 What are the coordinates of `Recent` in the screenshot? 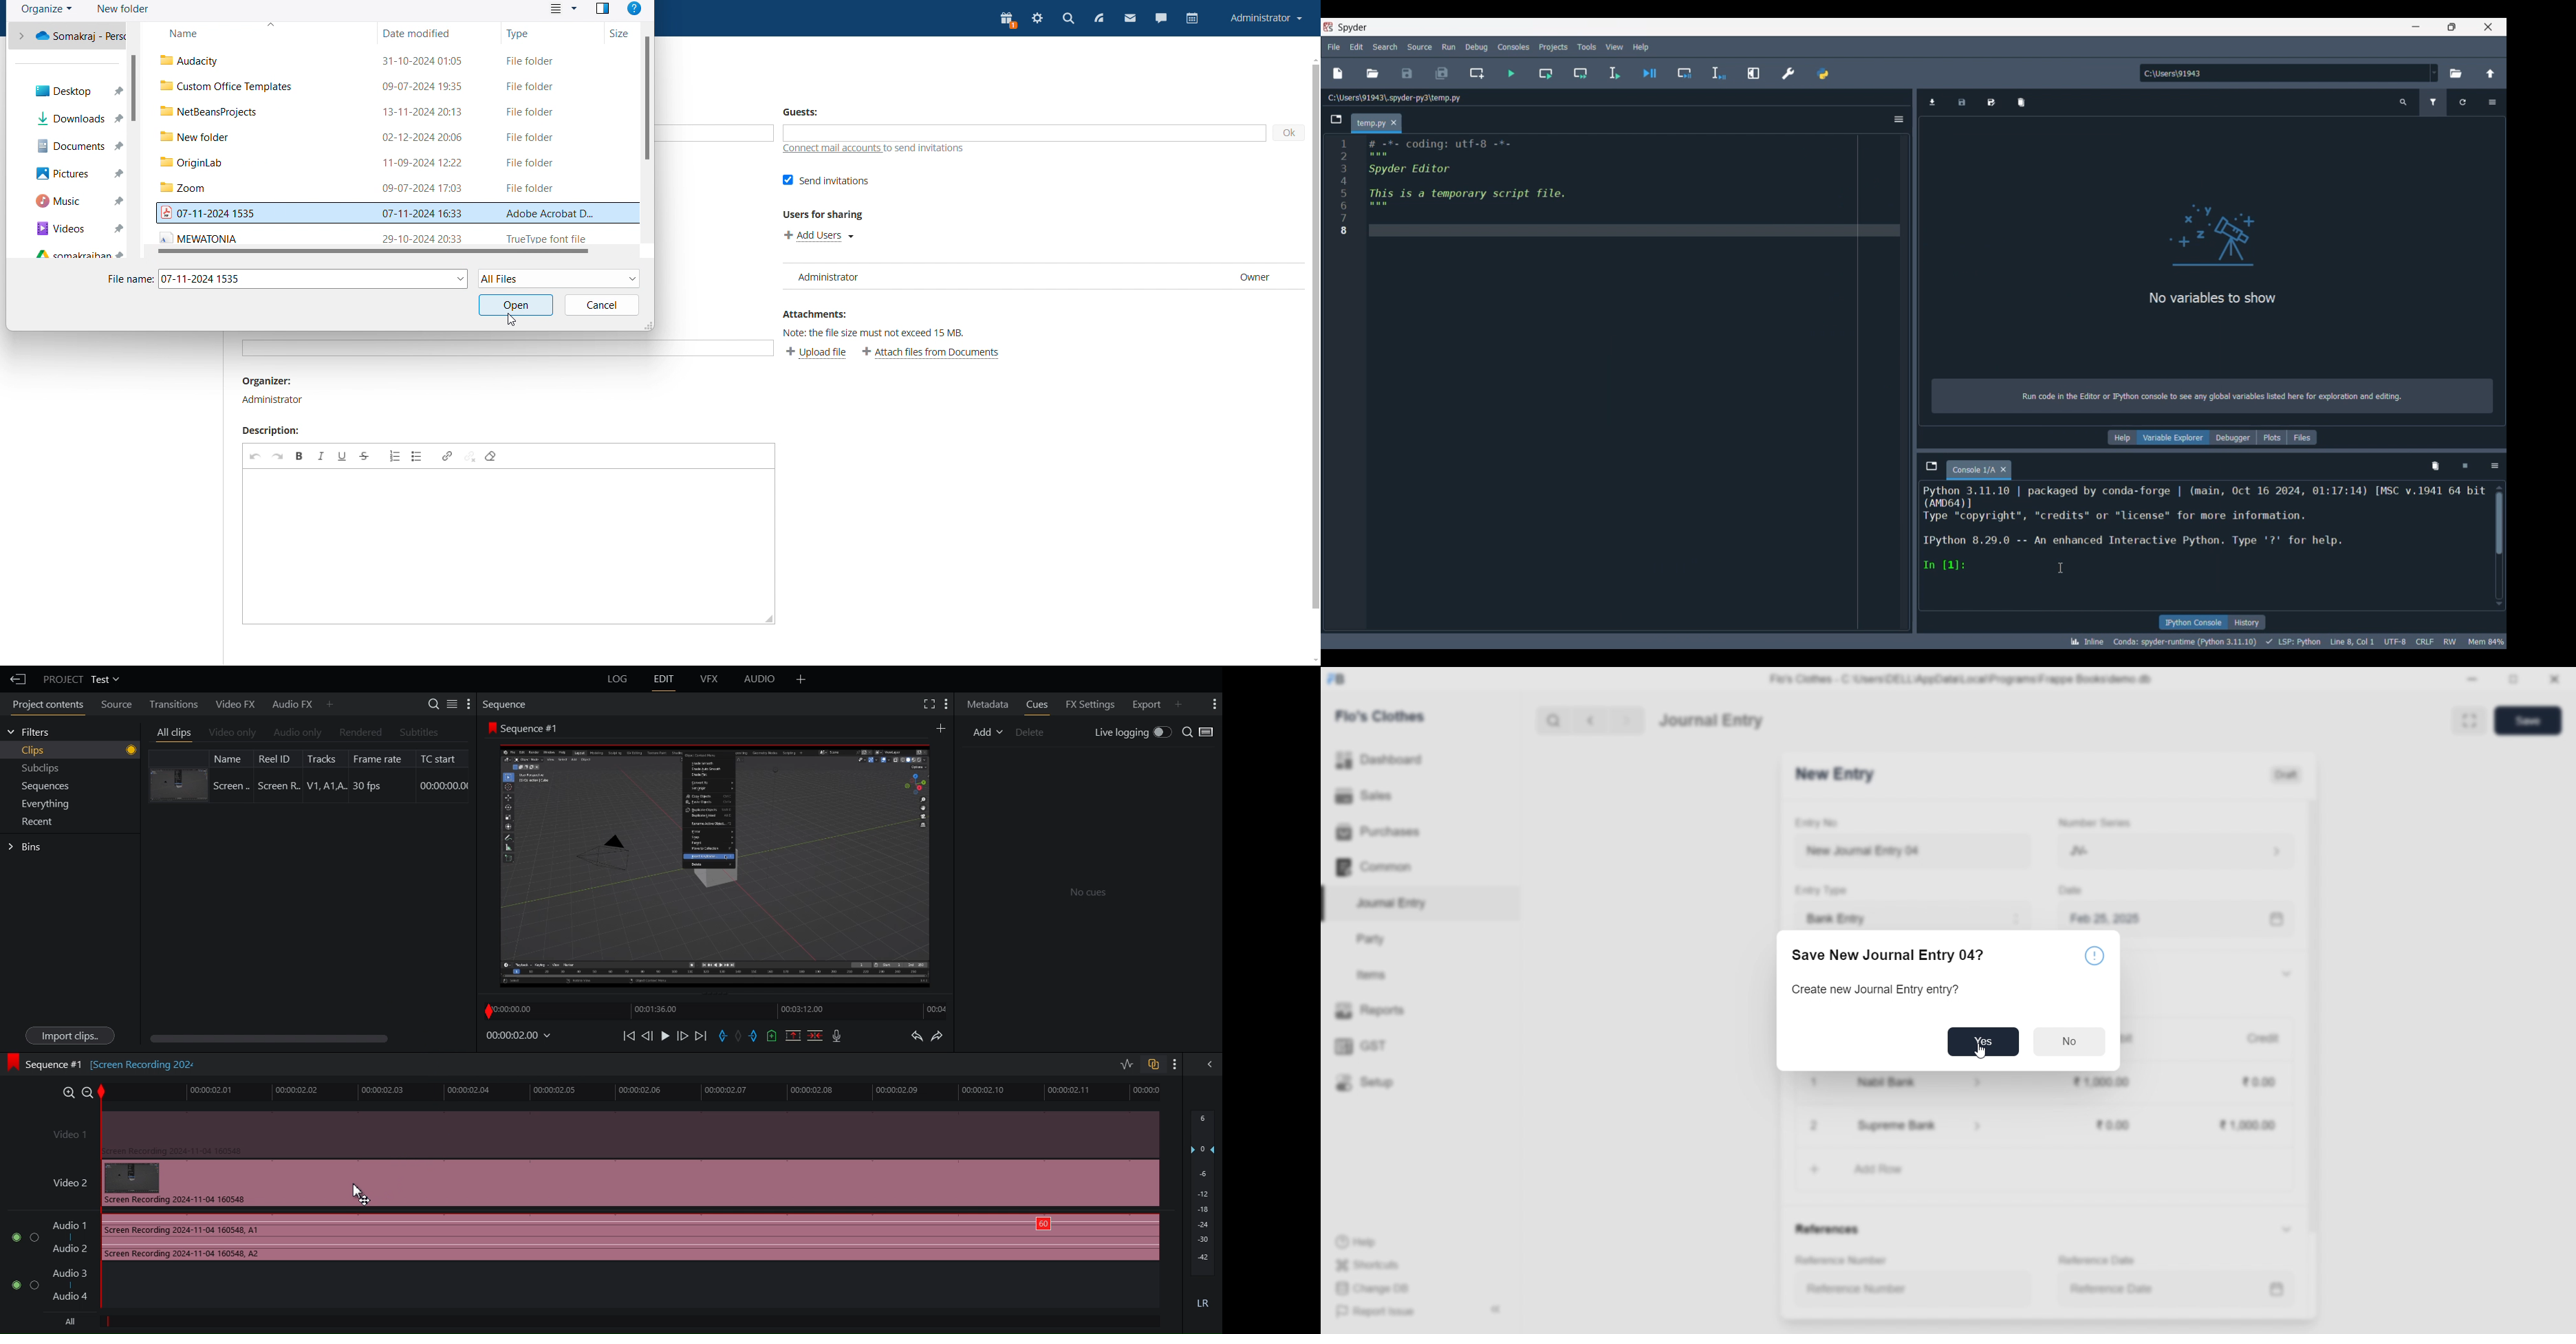 It's located at (40, 822).